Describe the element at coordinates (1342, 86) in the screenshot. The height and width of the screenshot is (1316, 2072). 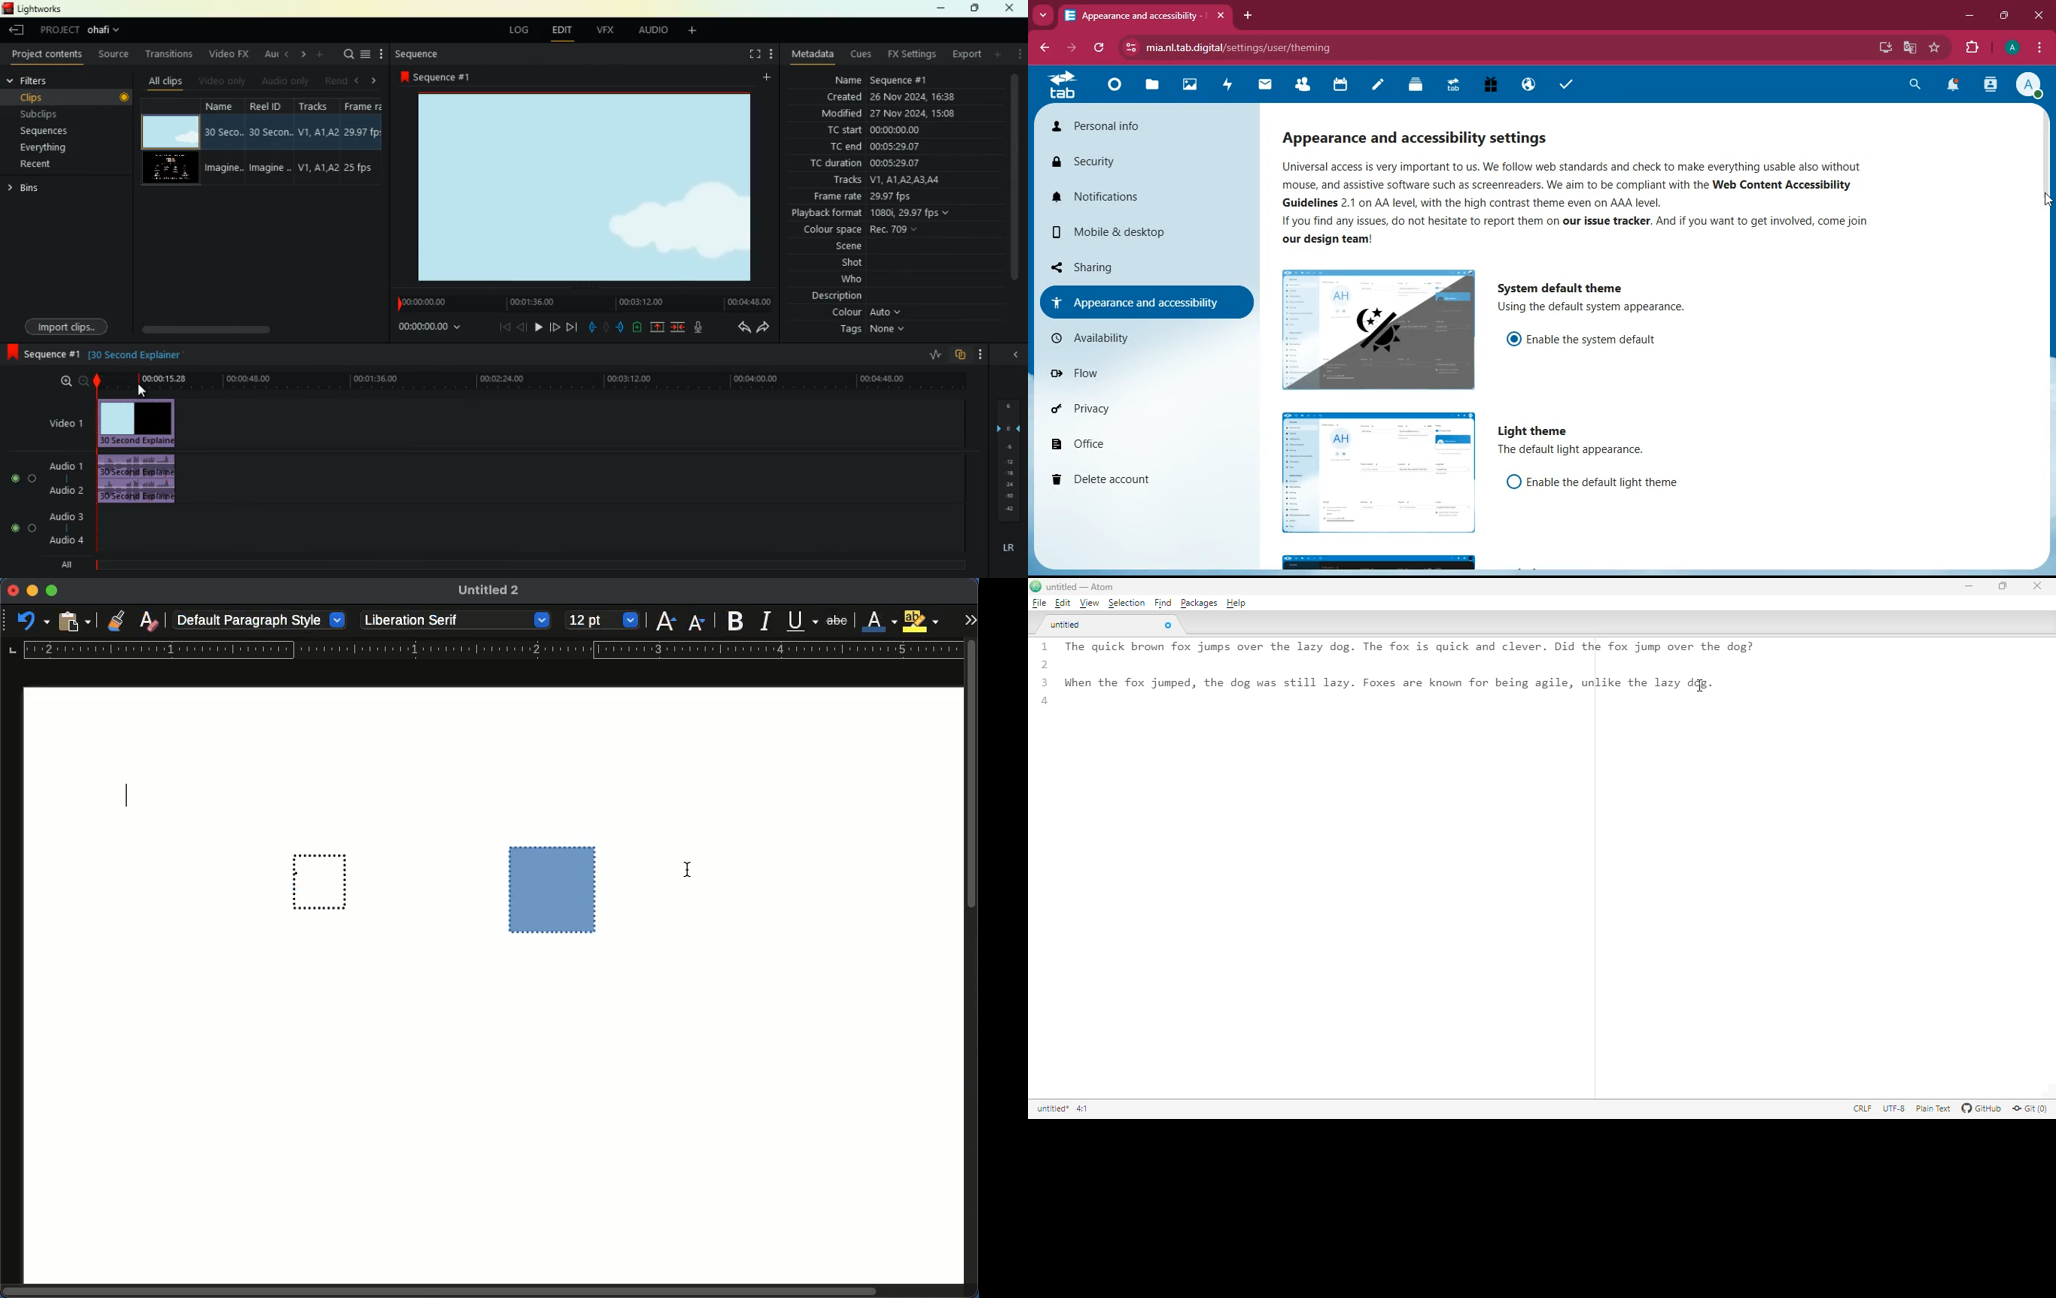
I see `calendar` at that location.